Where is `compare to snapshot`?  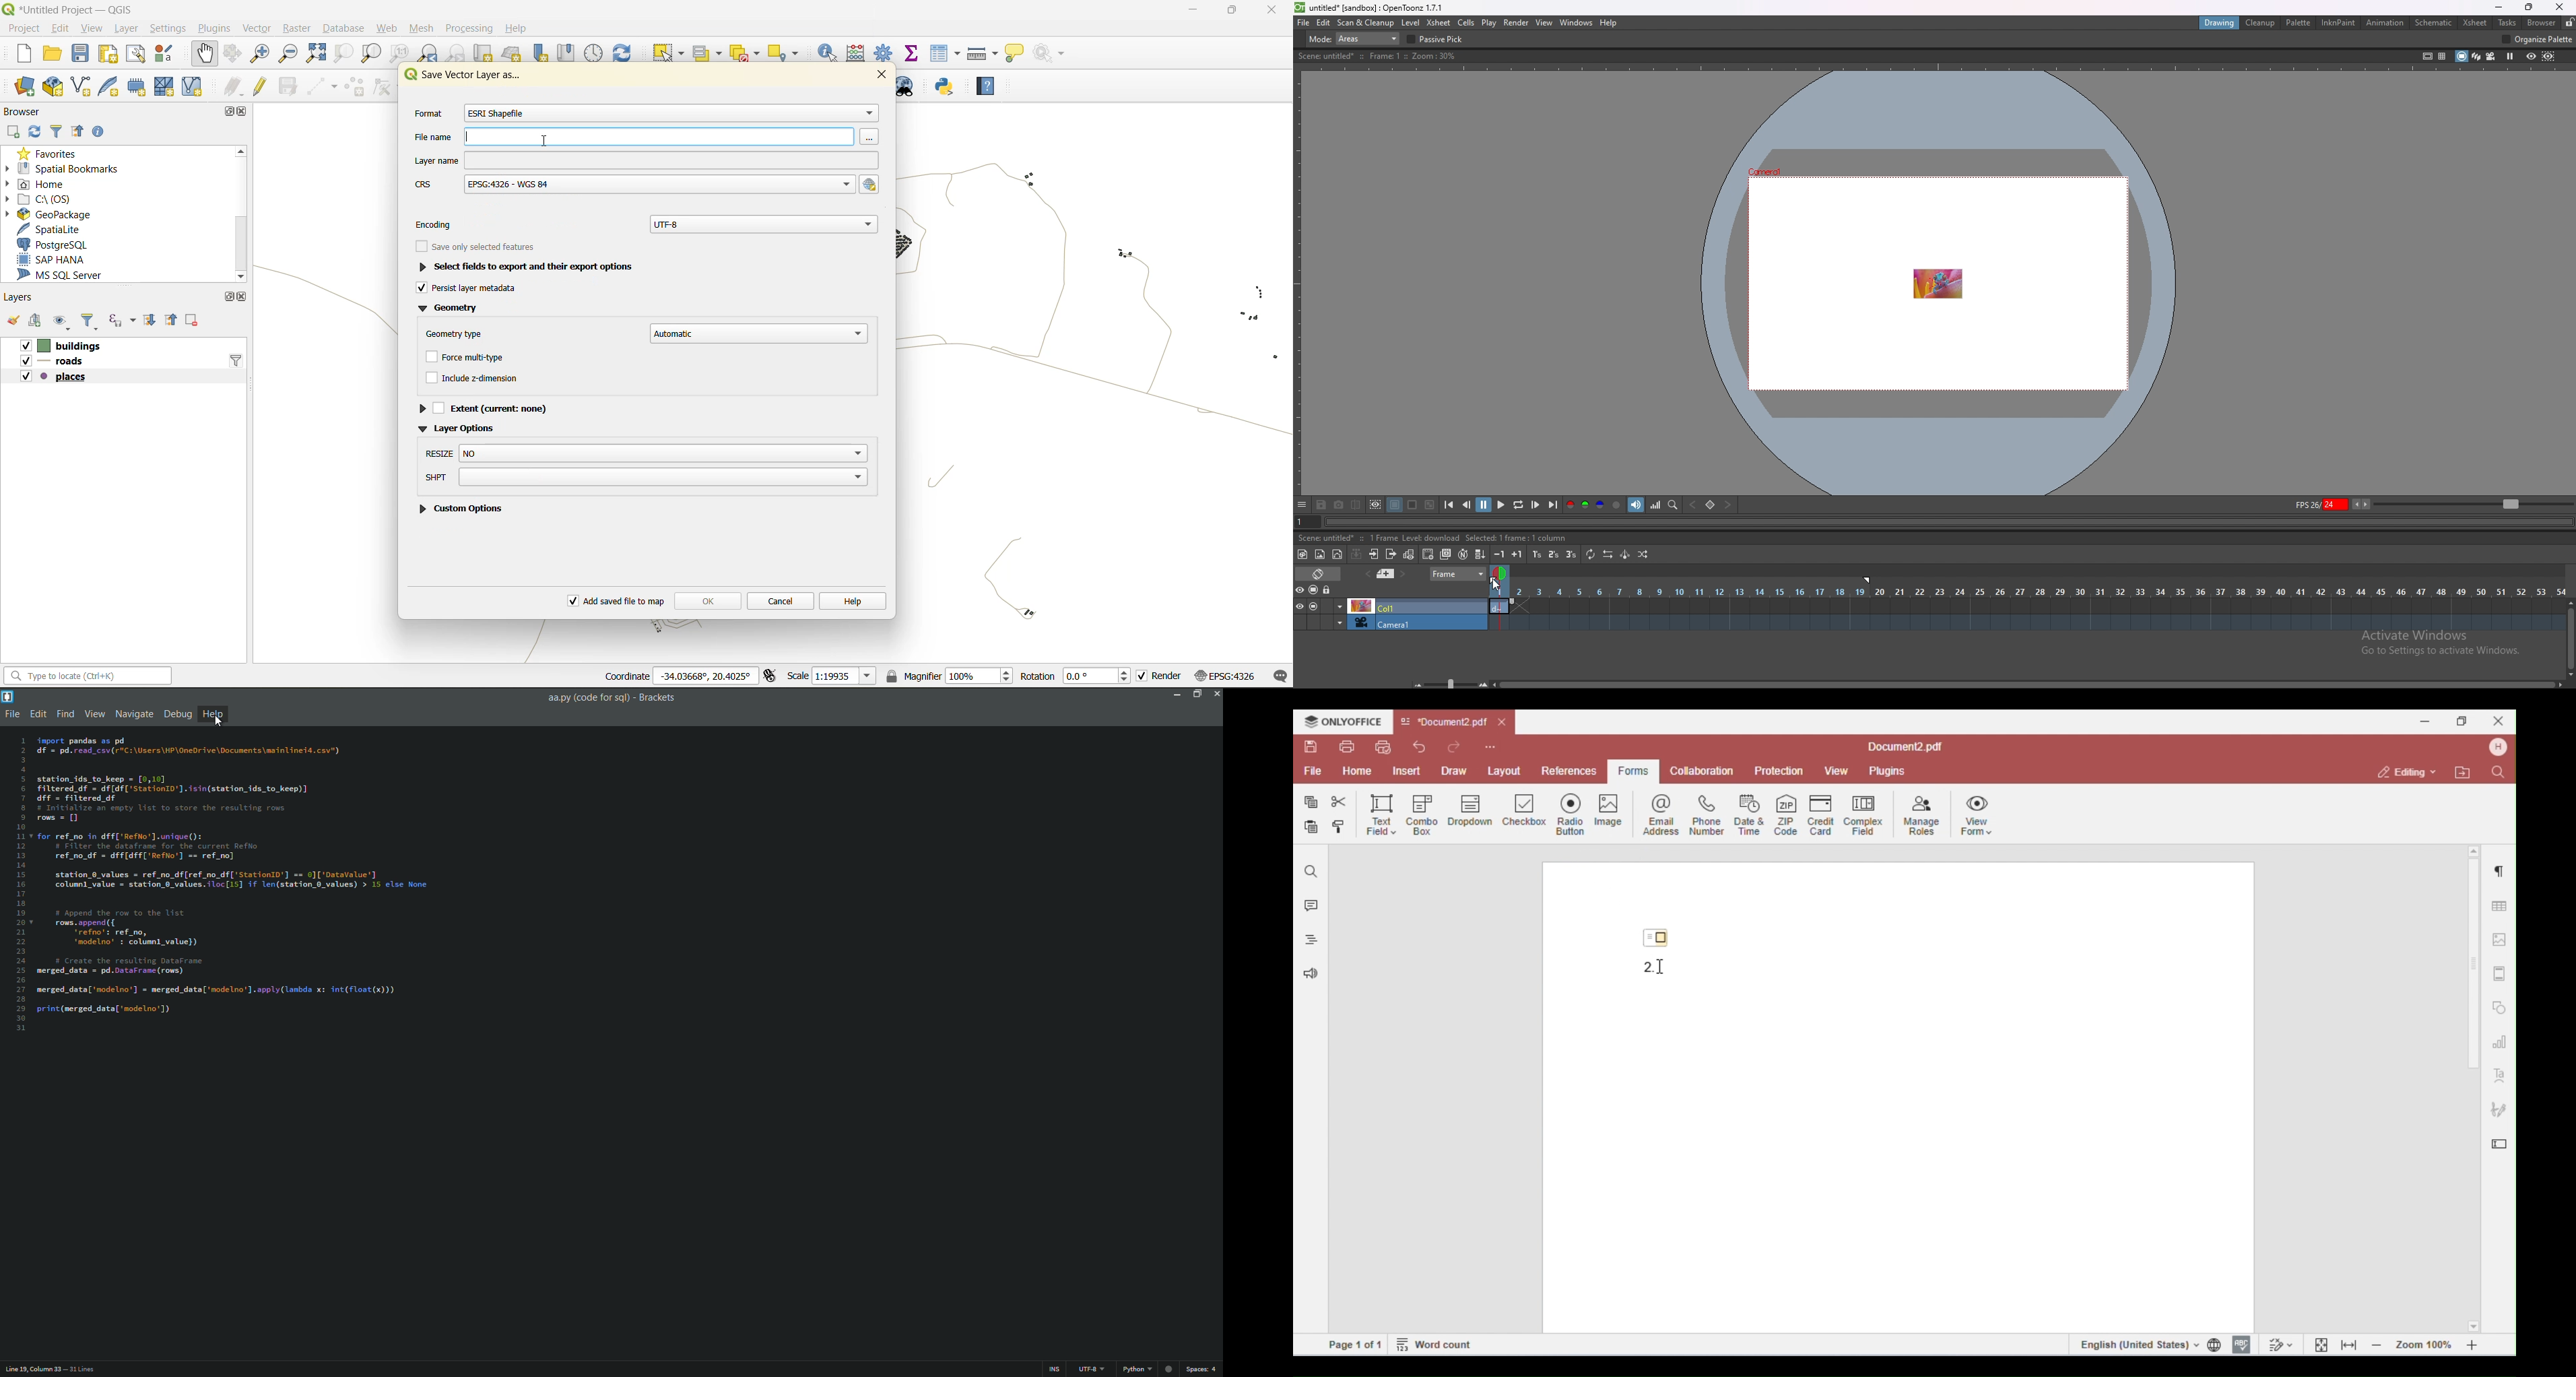
compare to snapshot is located at coordinates (1356, 505).